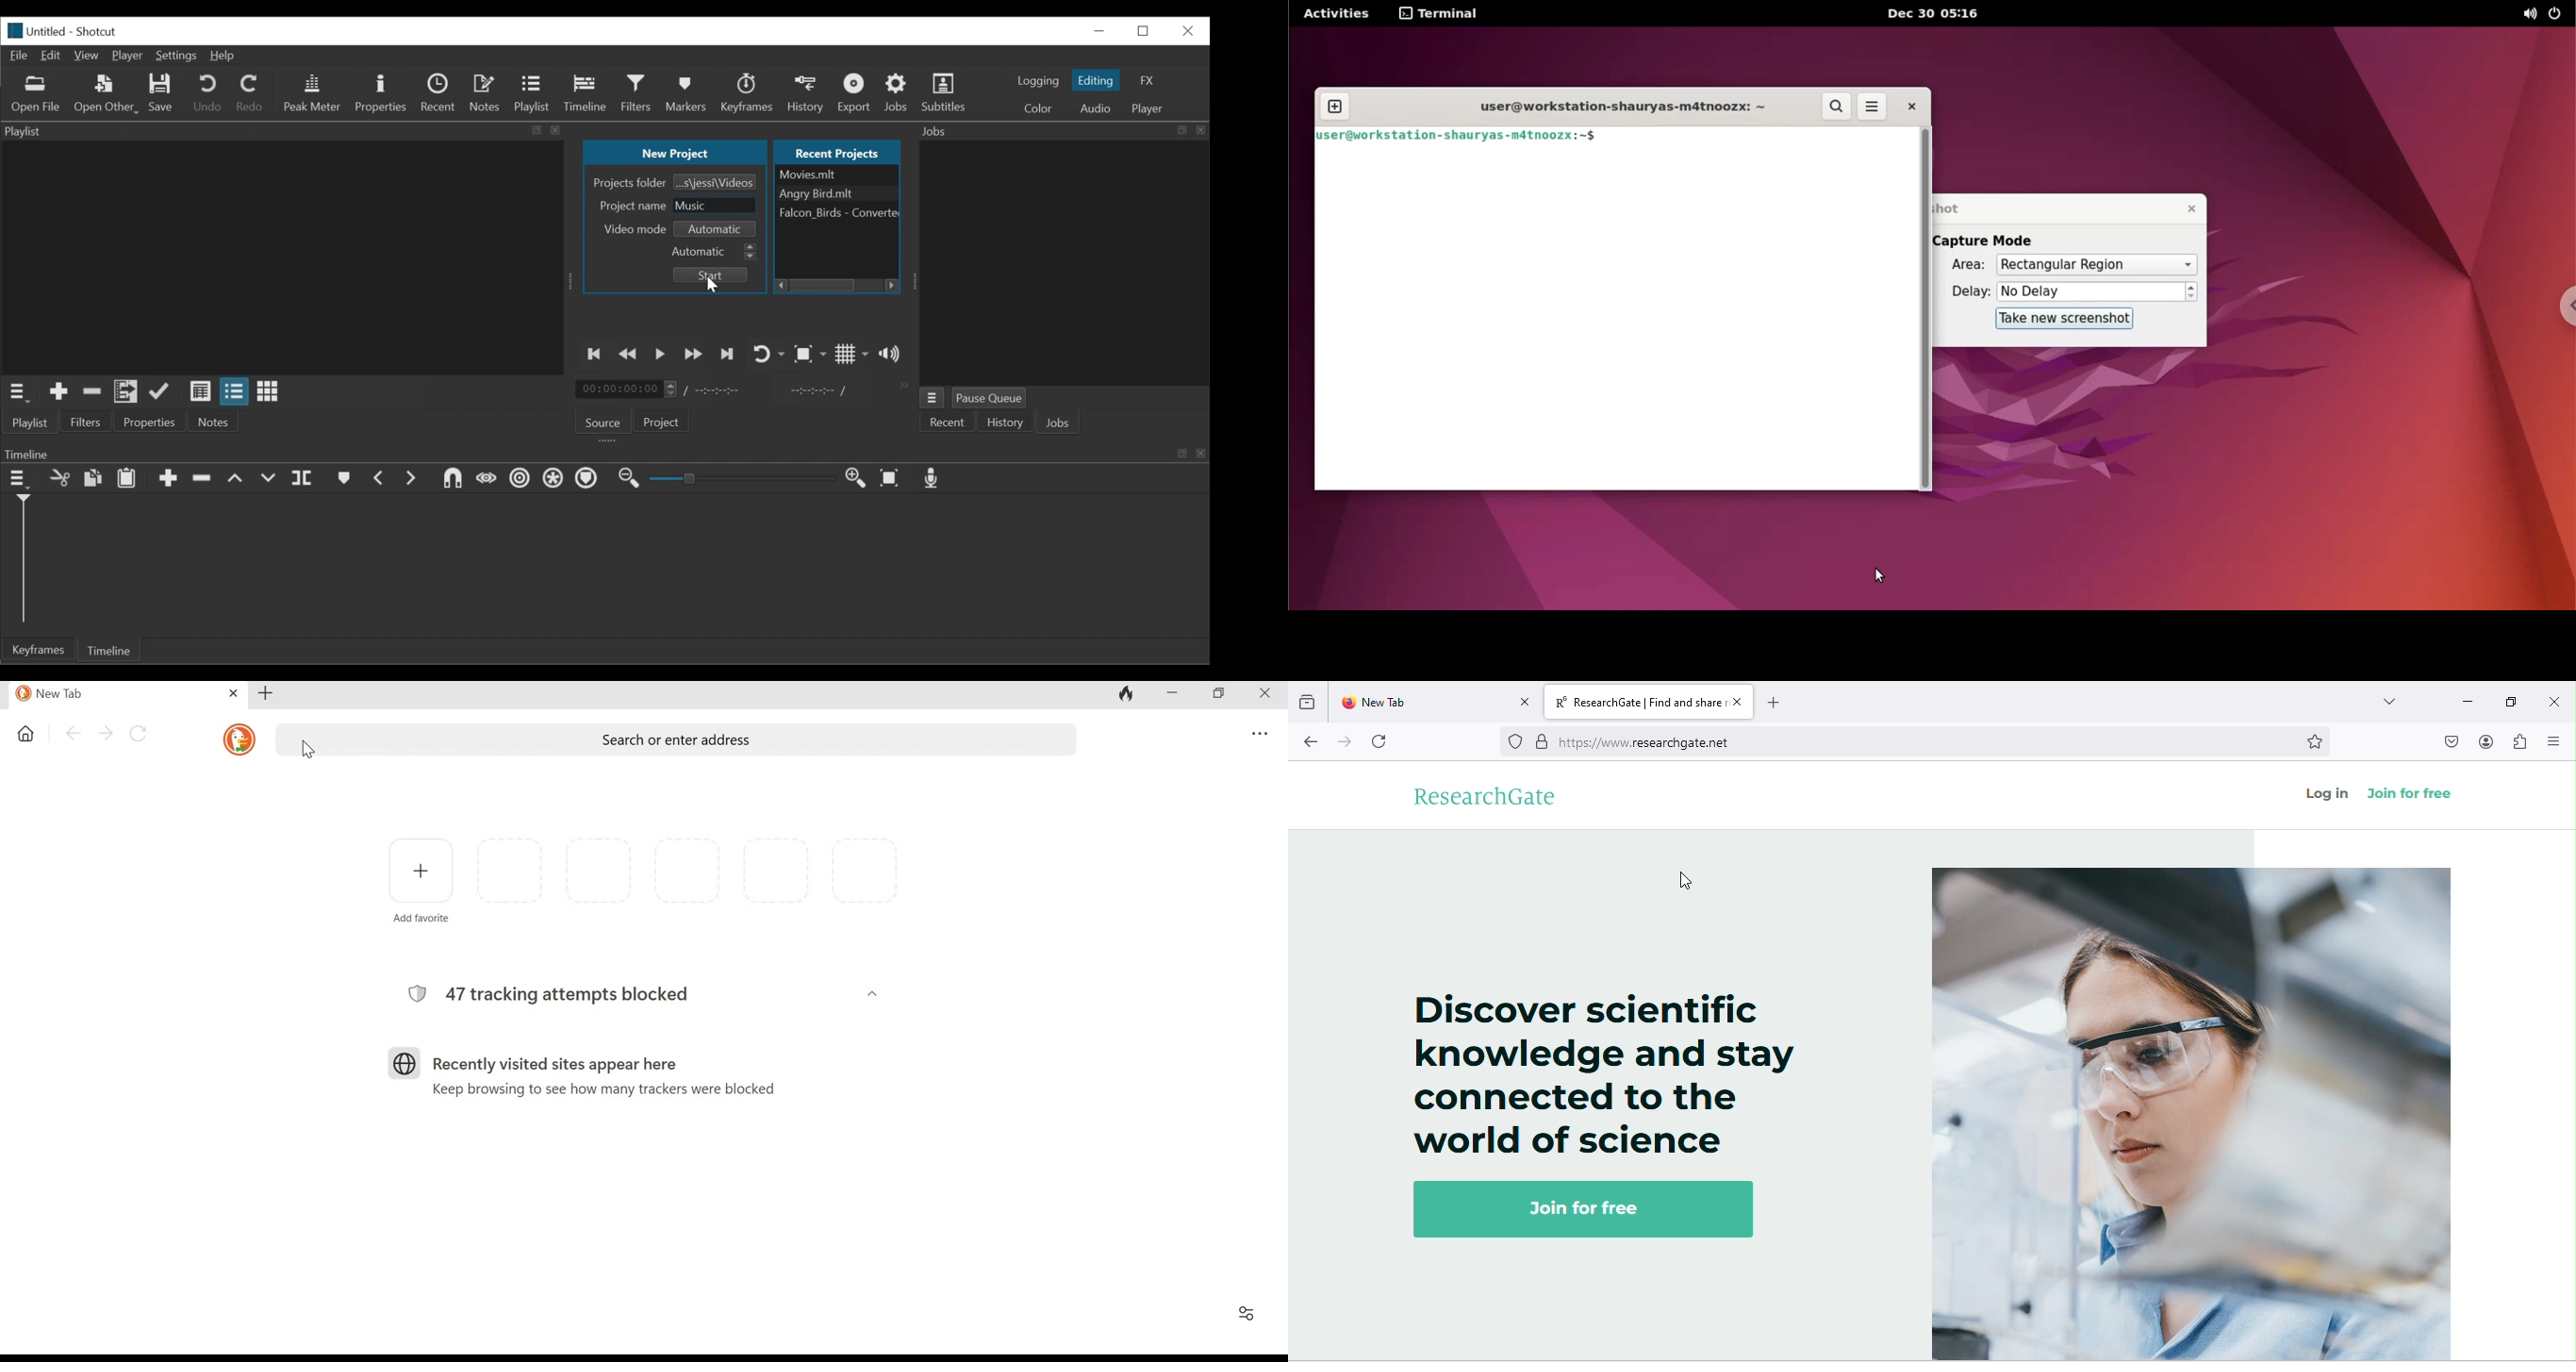 Image resolution: width=2576 pixels, height=1372 pixels. Describe the element at coordinates (519, 479) in the screenshot. I see `Ripple` at that location.